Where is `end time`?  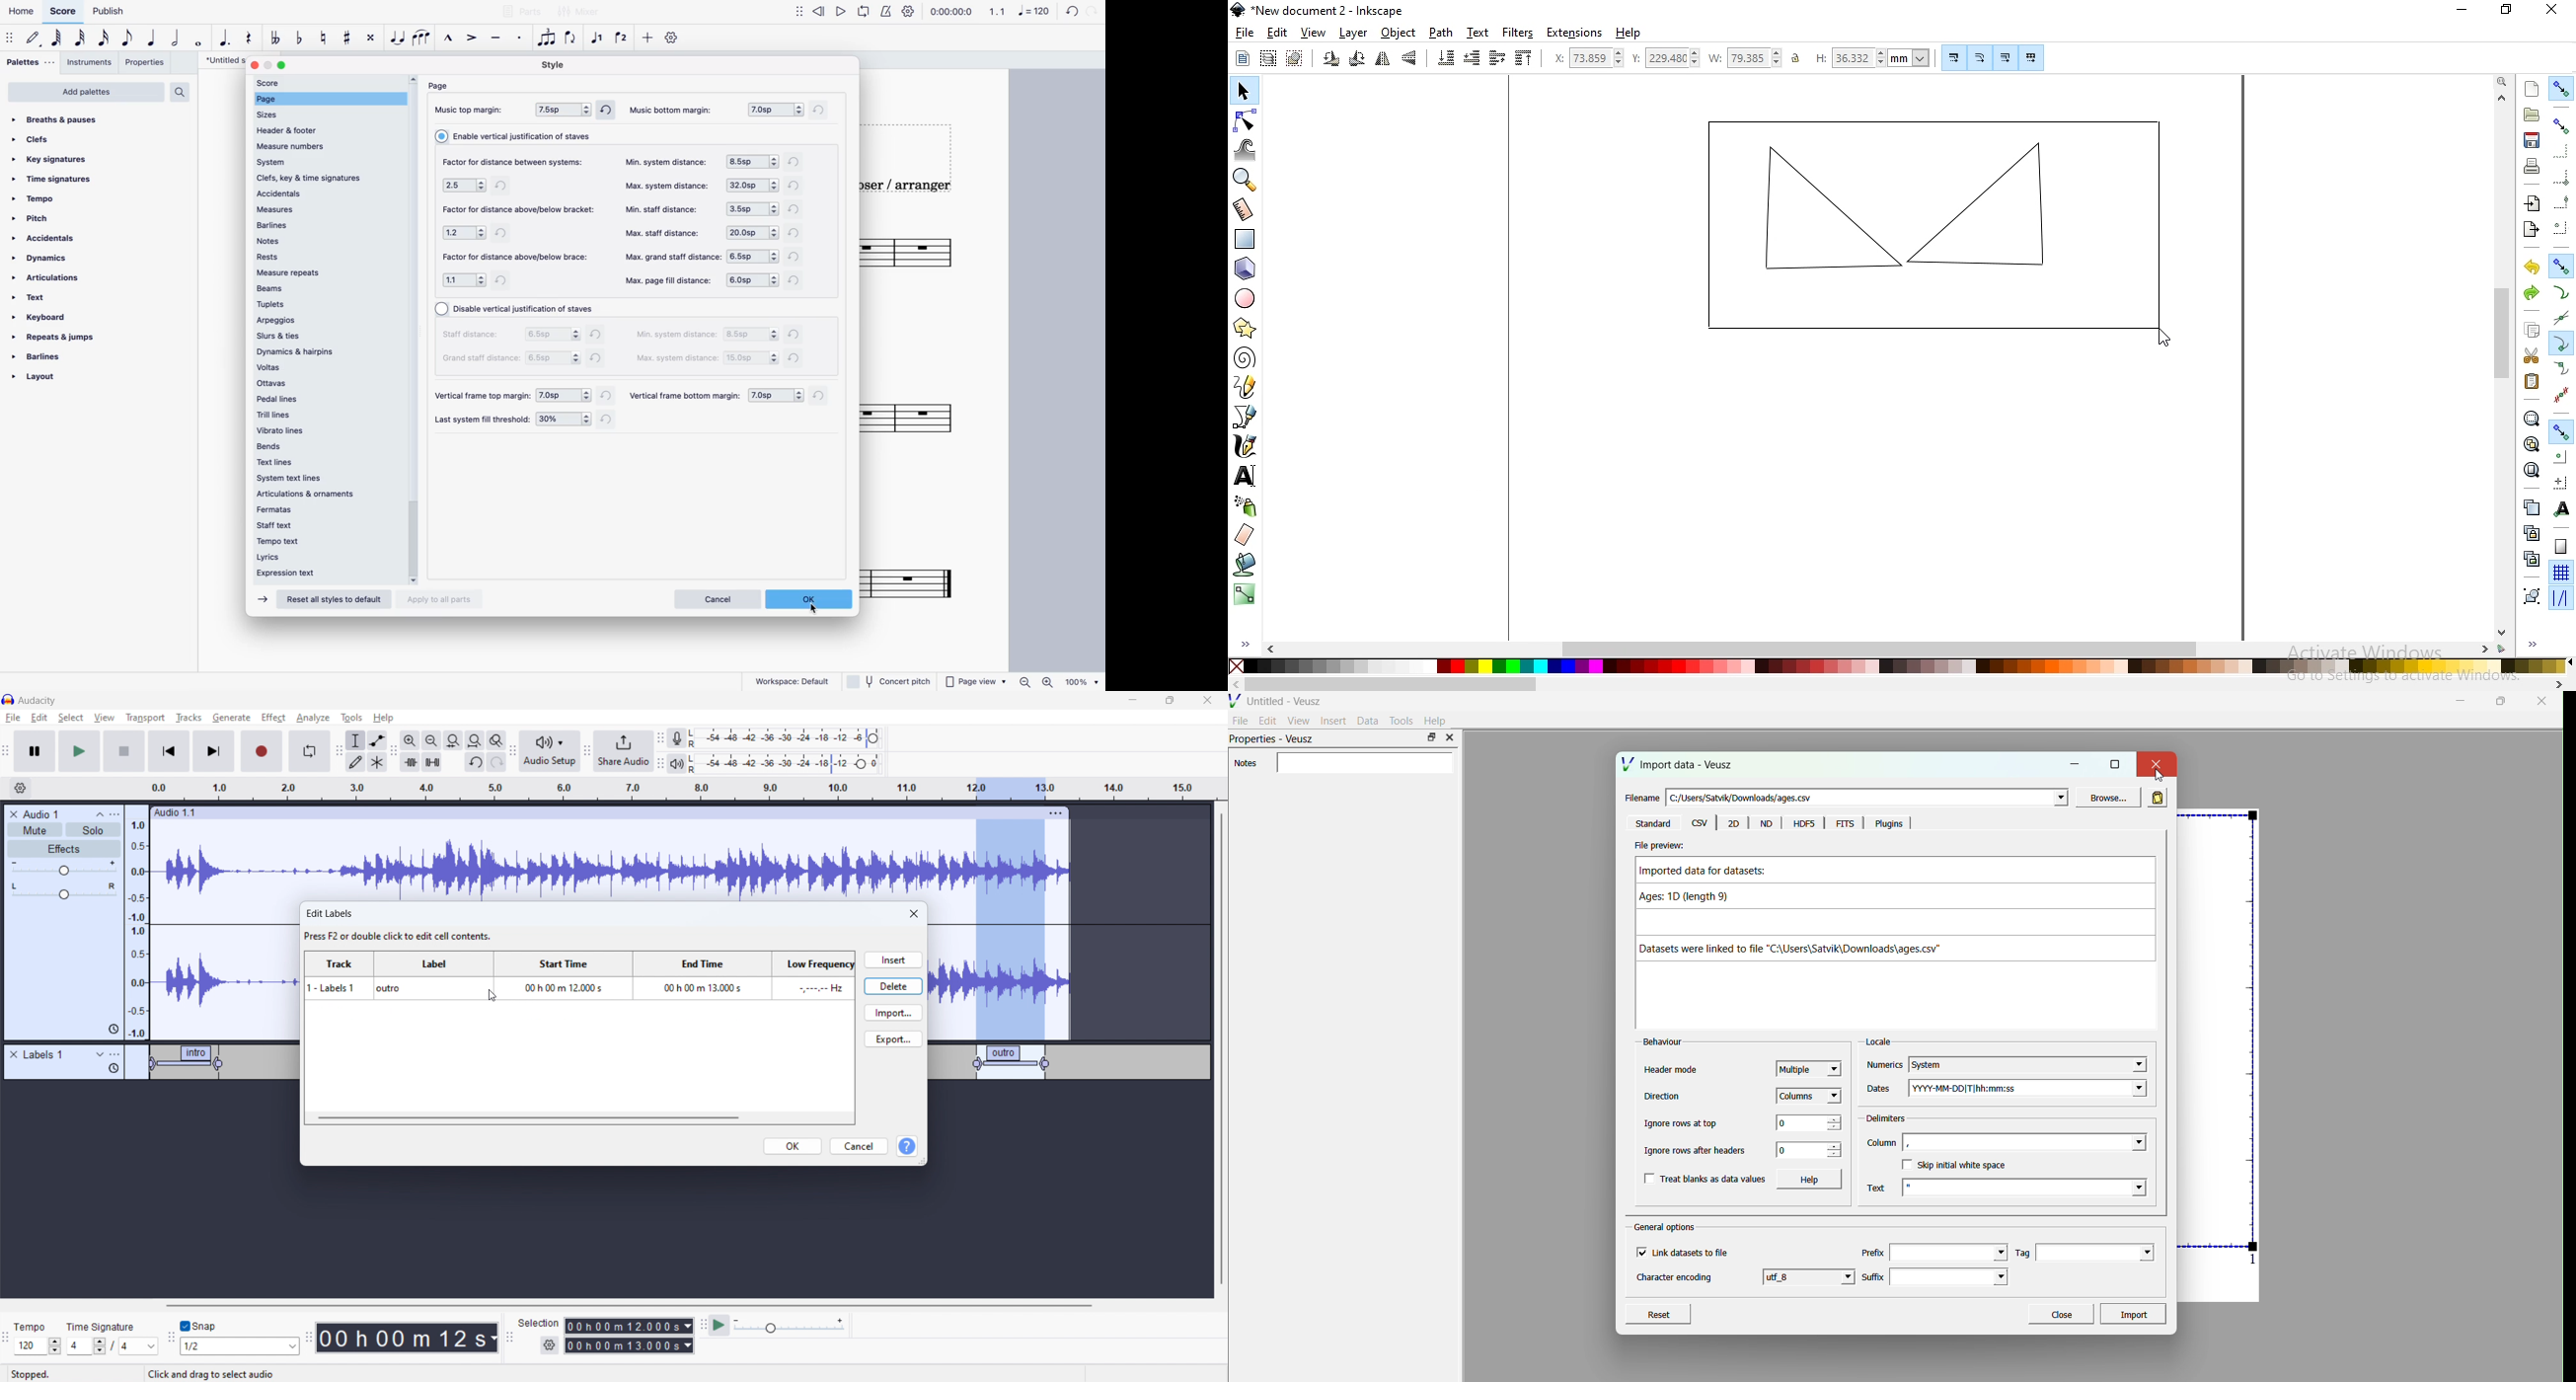
end time is located at coordinates (700, 974).